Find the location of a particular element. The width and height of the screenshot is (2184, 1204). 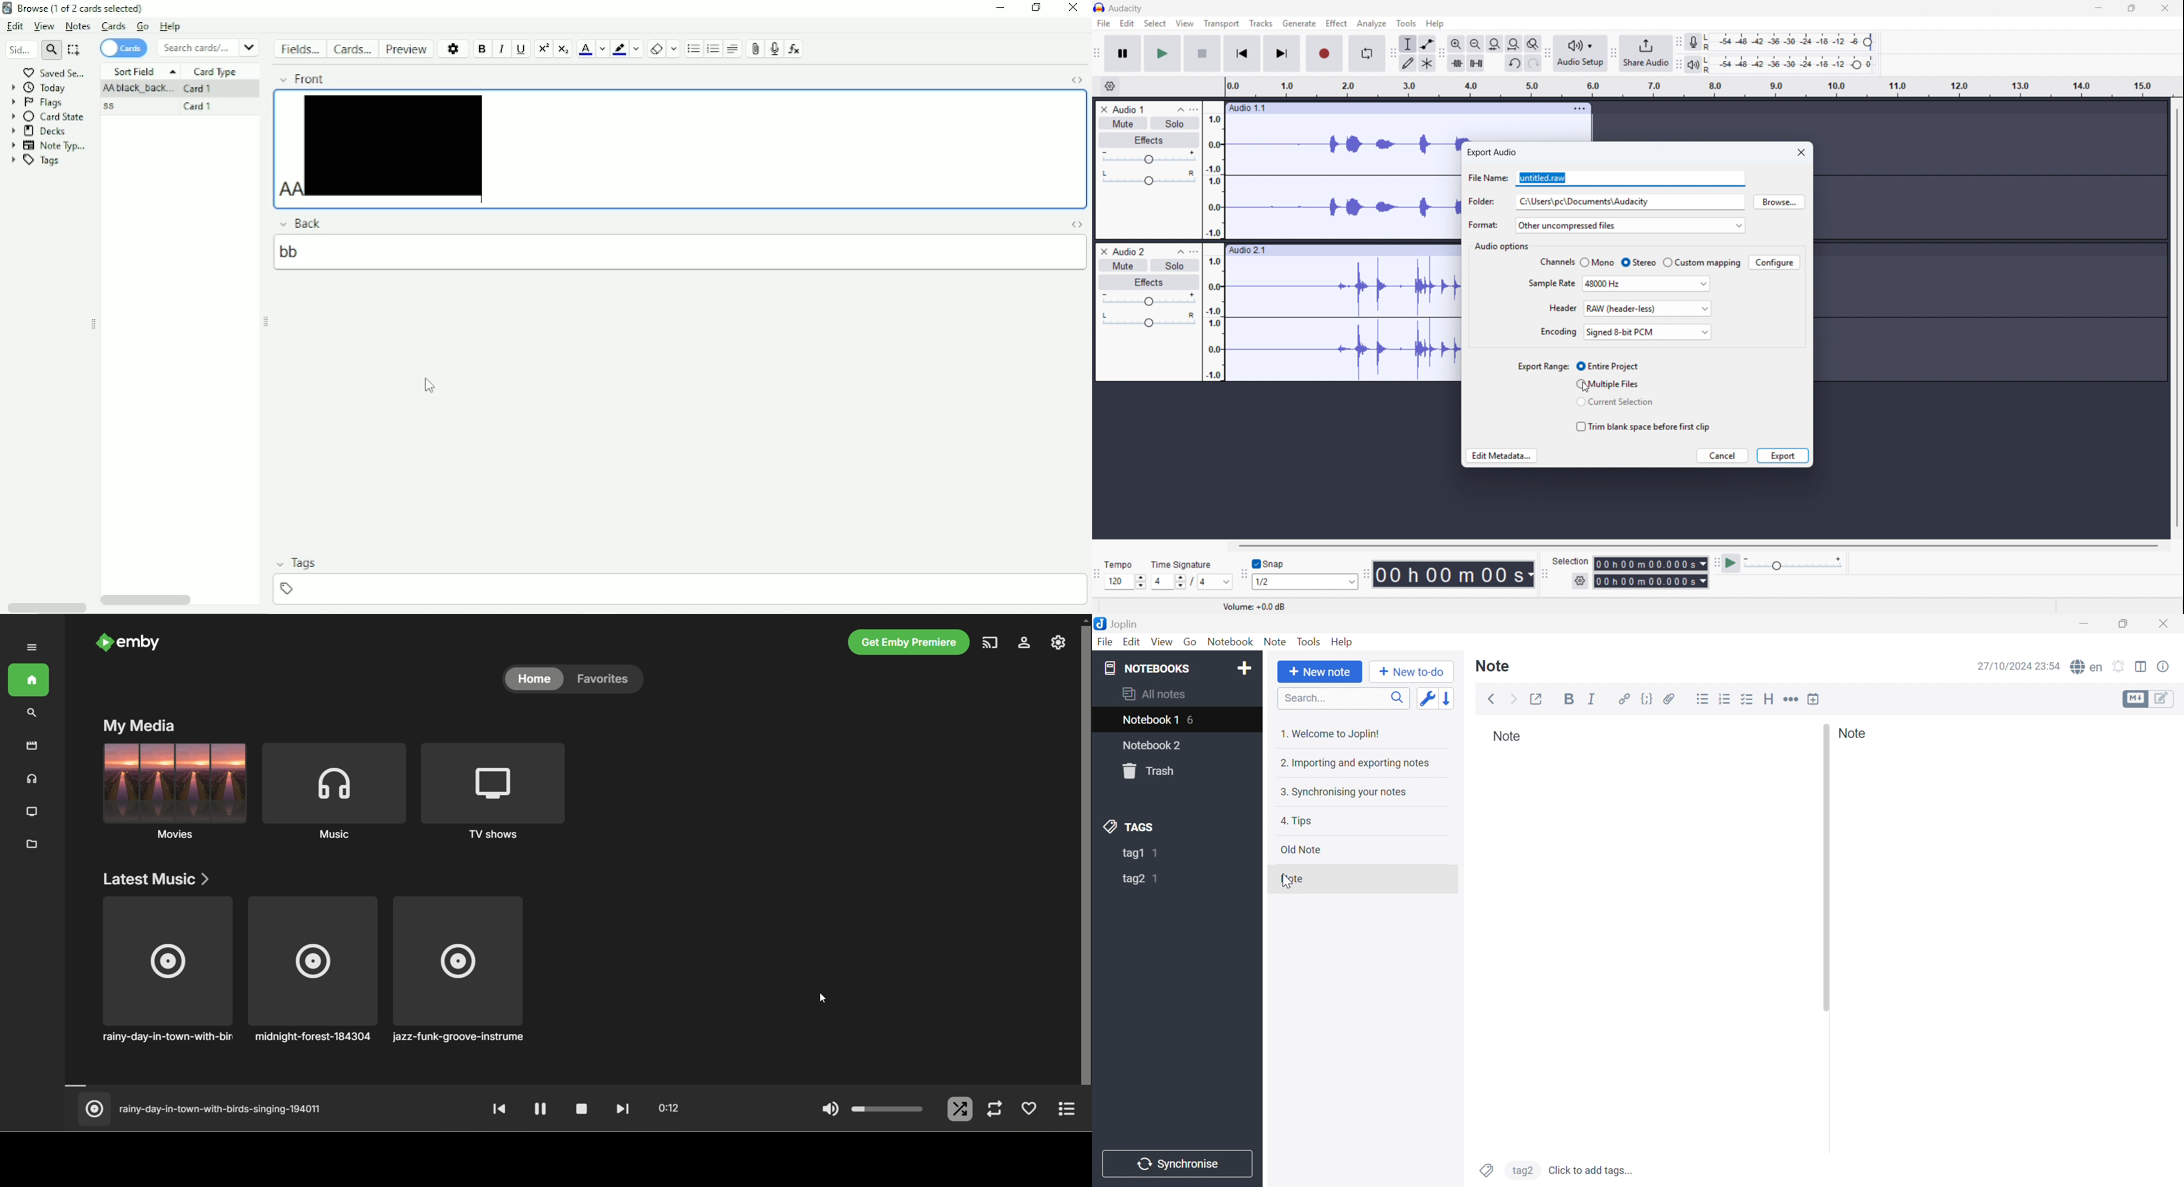

Toggle HTML Editor is located at coordinates (1077, 222).